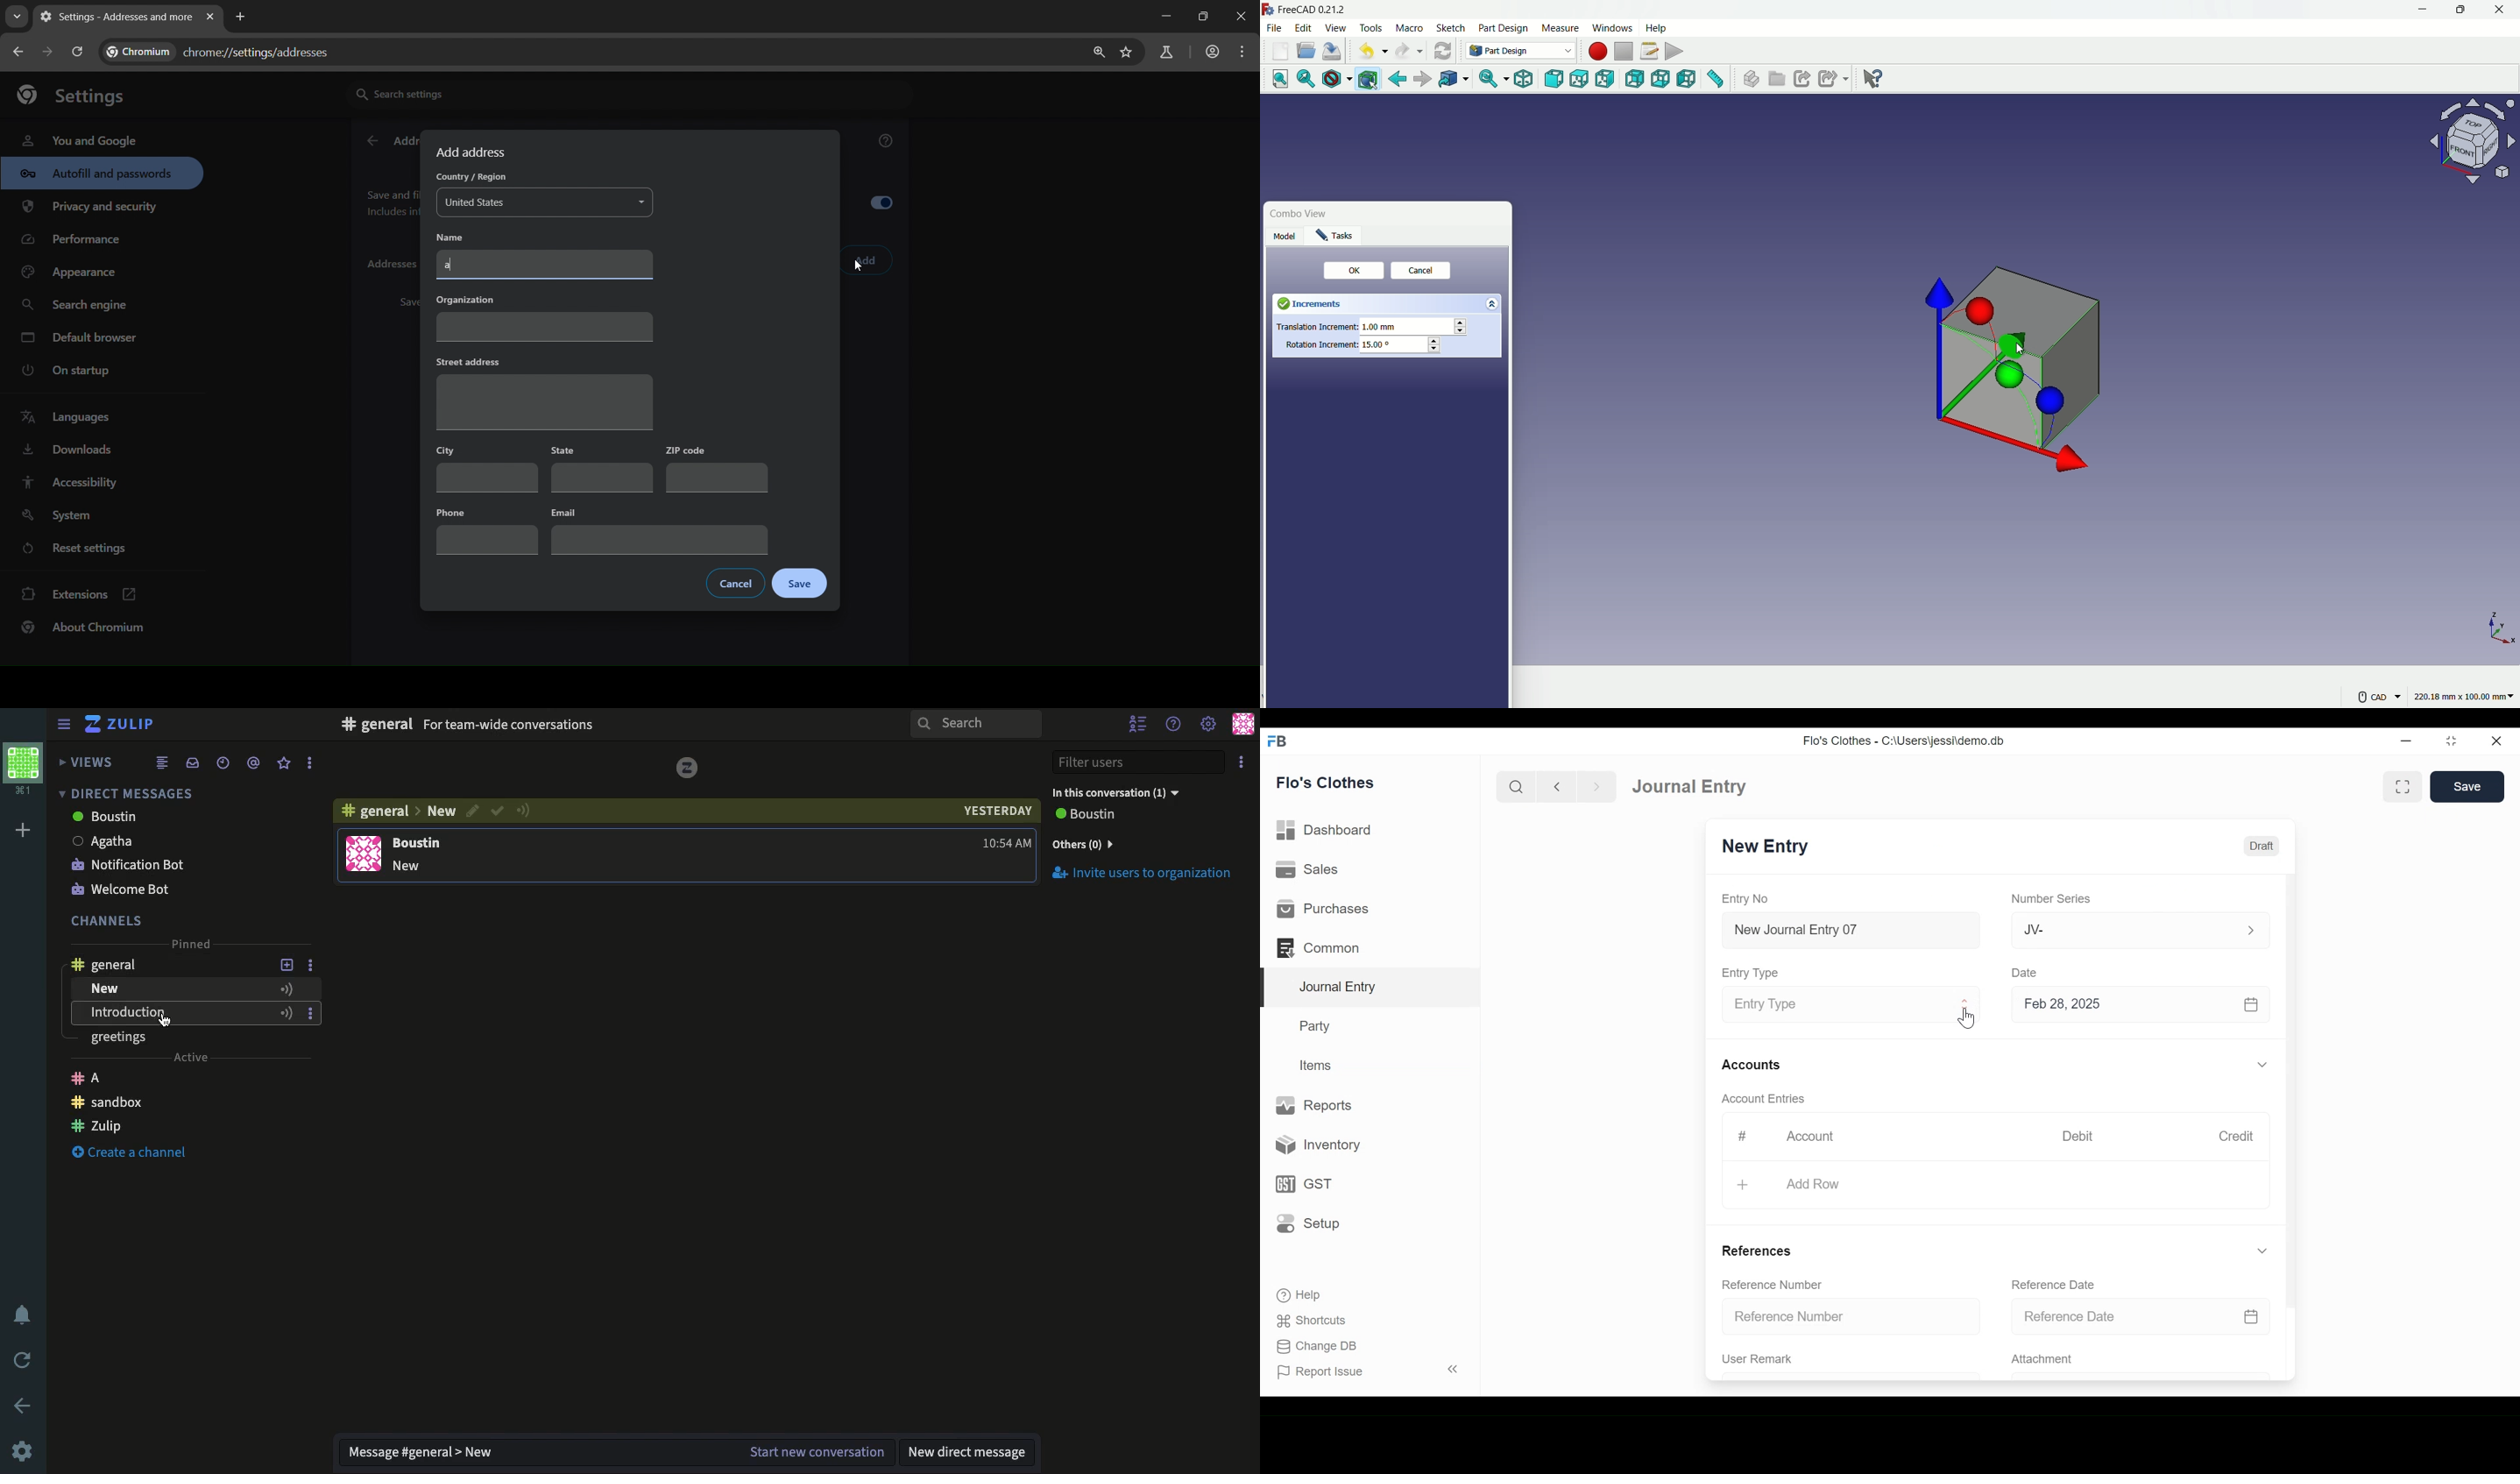 The image size is (2520, 1484). I want to click on Time, so click(221, 762).